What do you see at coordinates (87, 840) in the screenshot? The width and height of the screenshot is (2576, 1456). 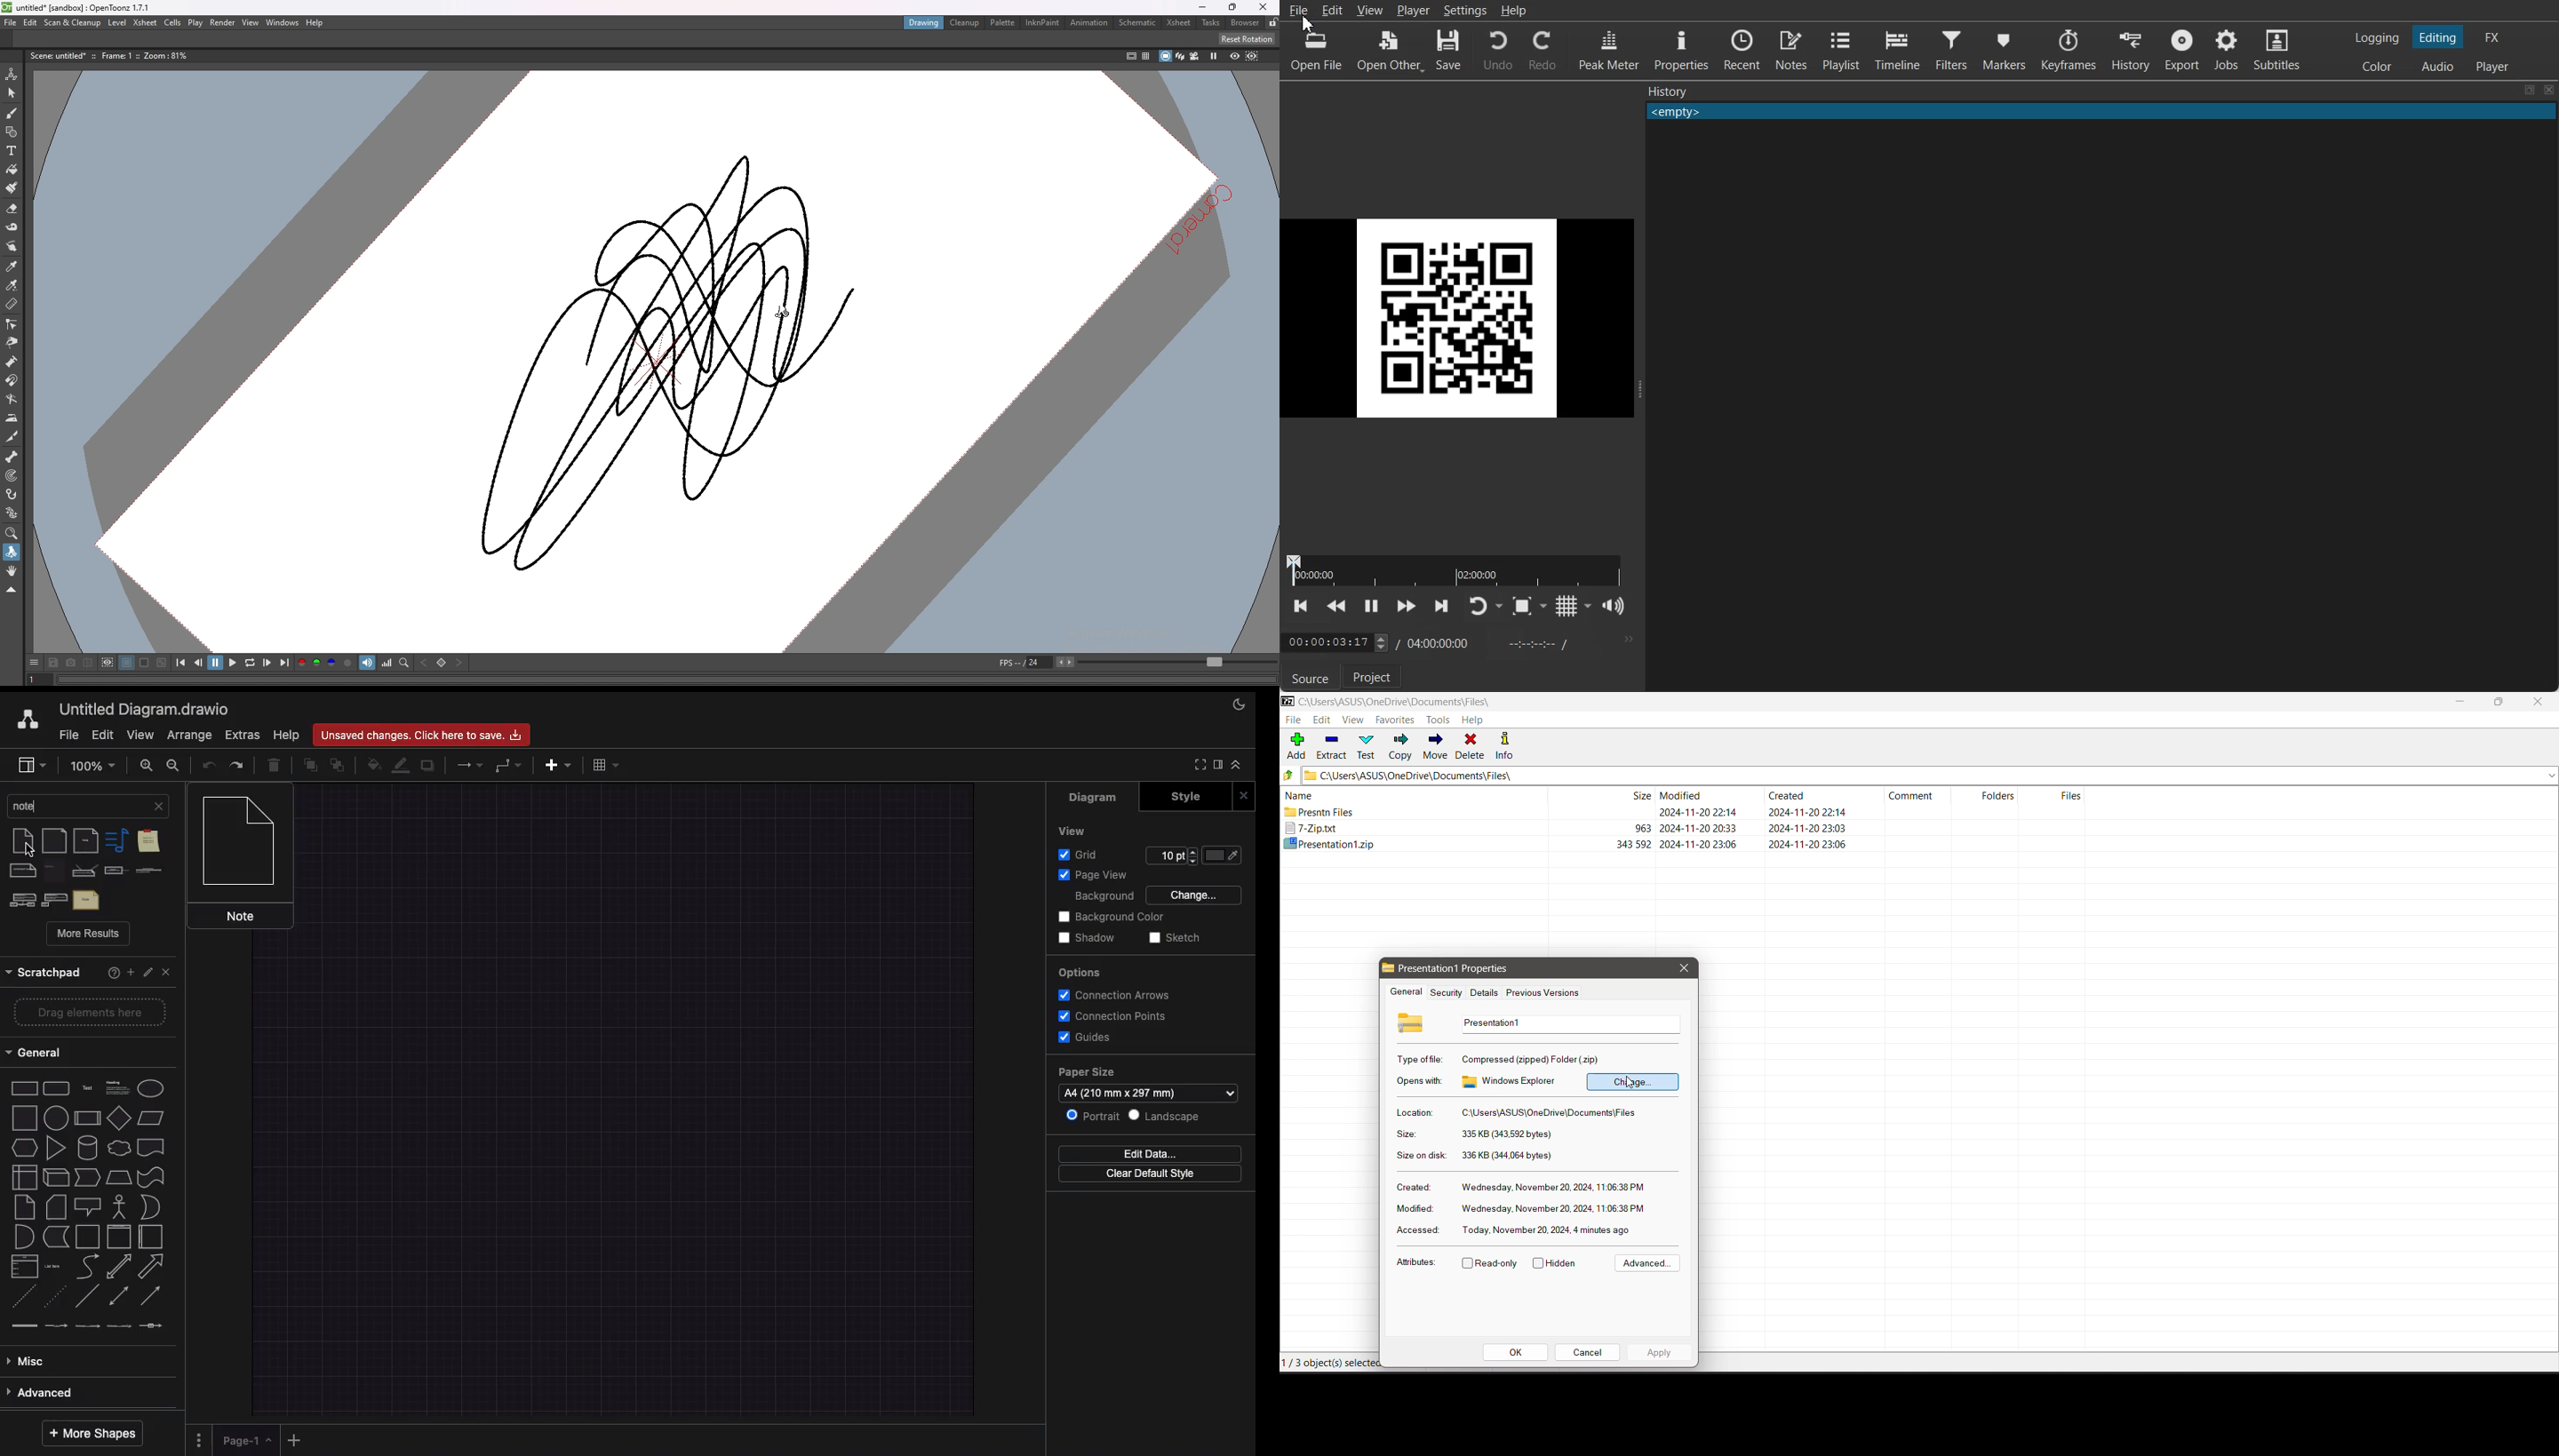 I see `note` at bounding box center [87, 840].